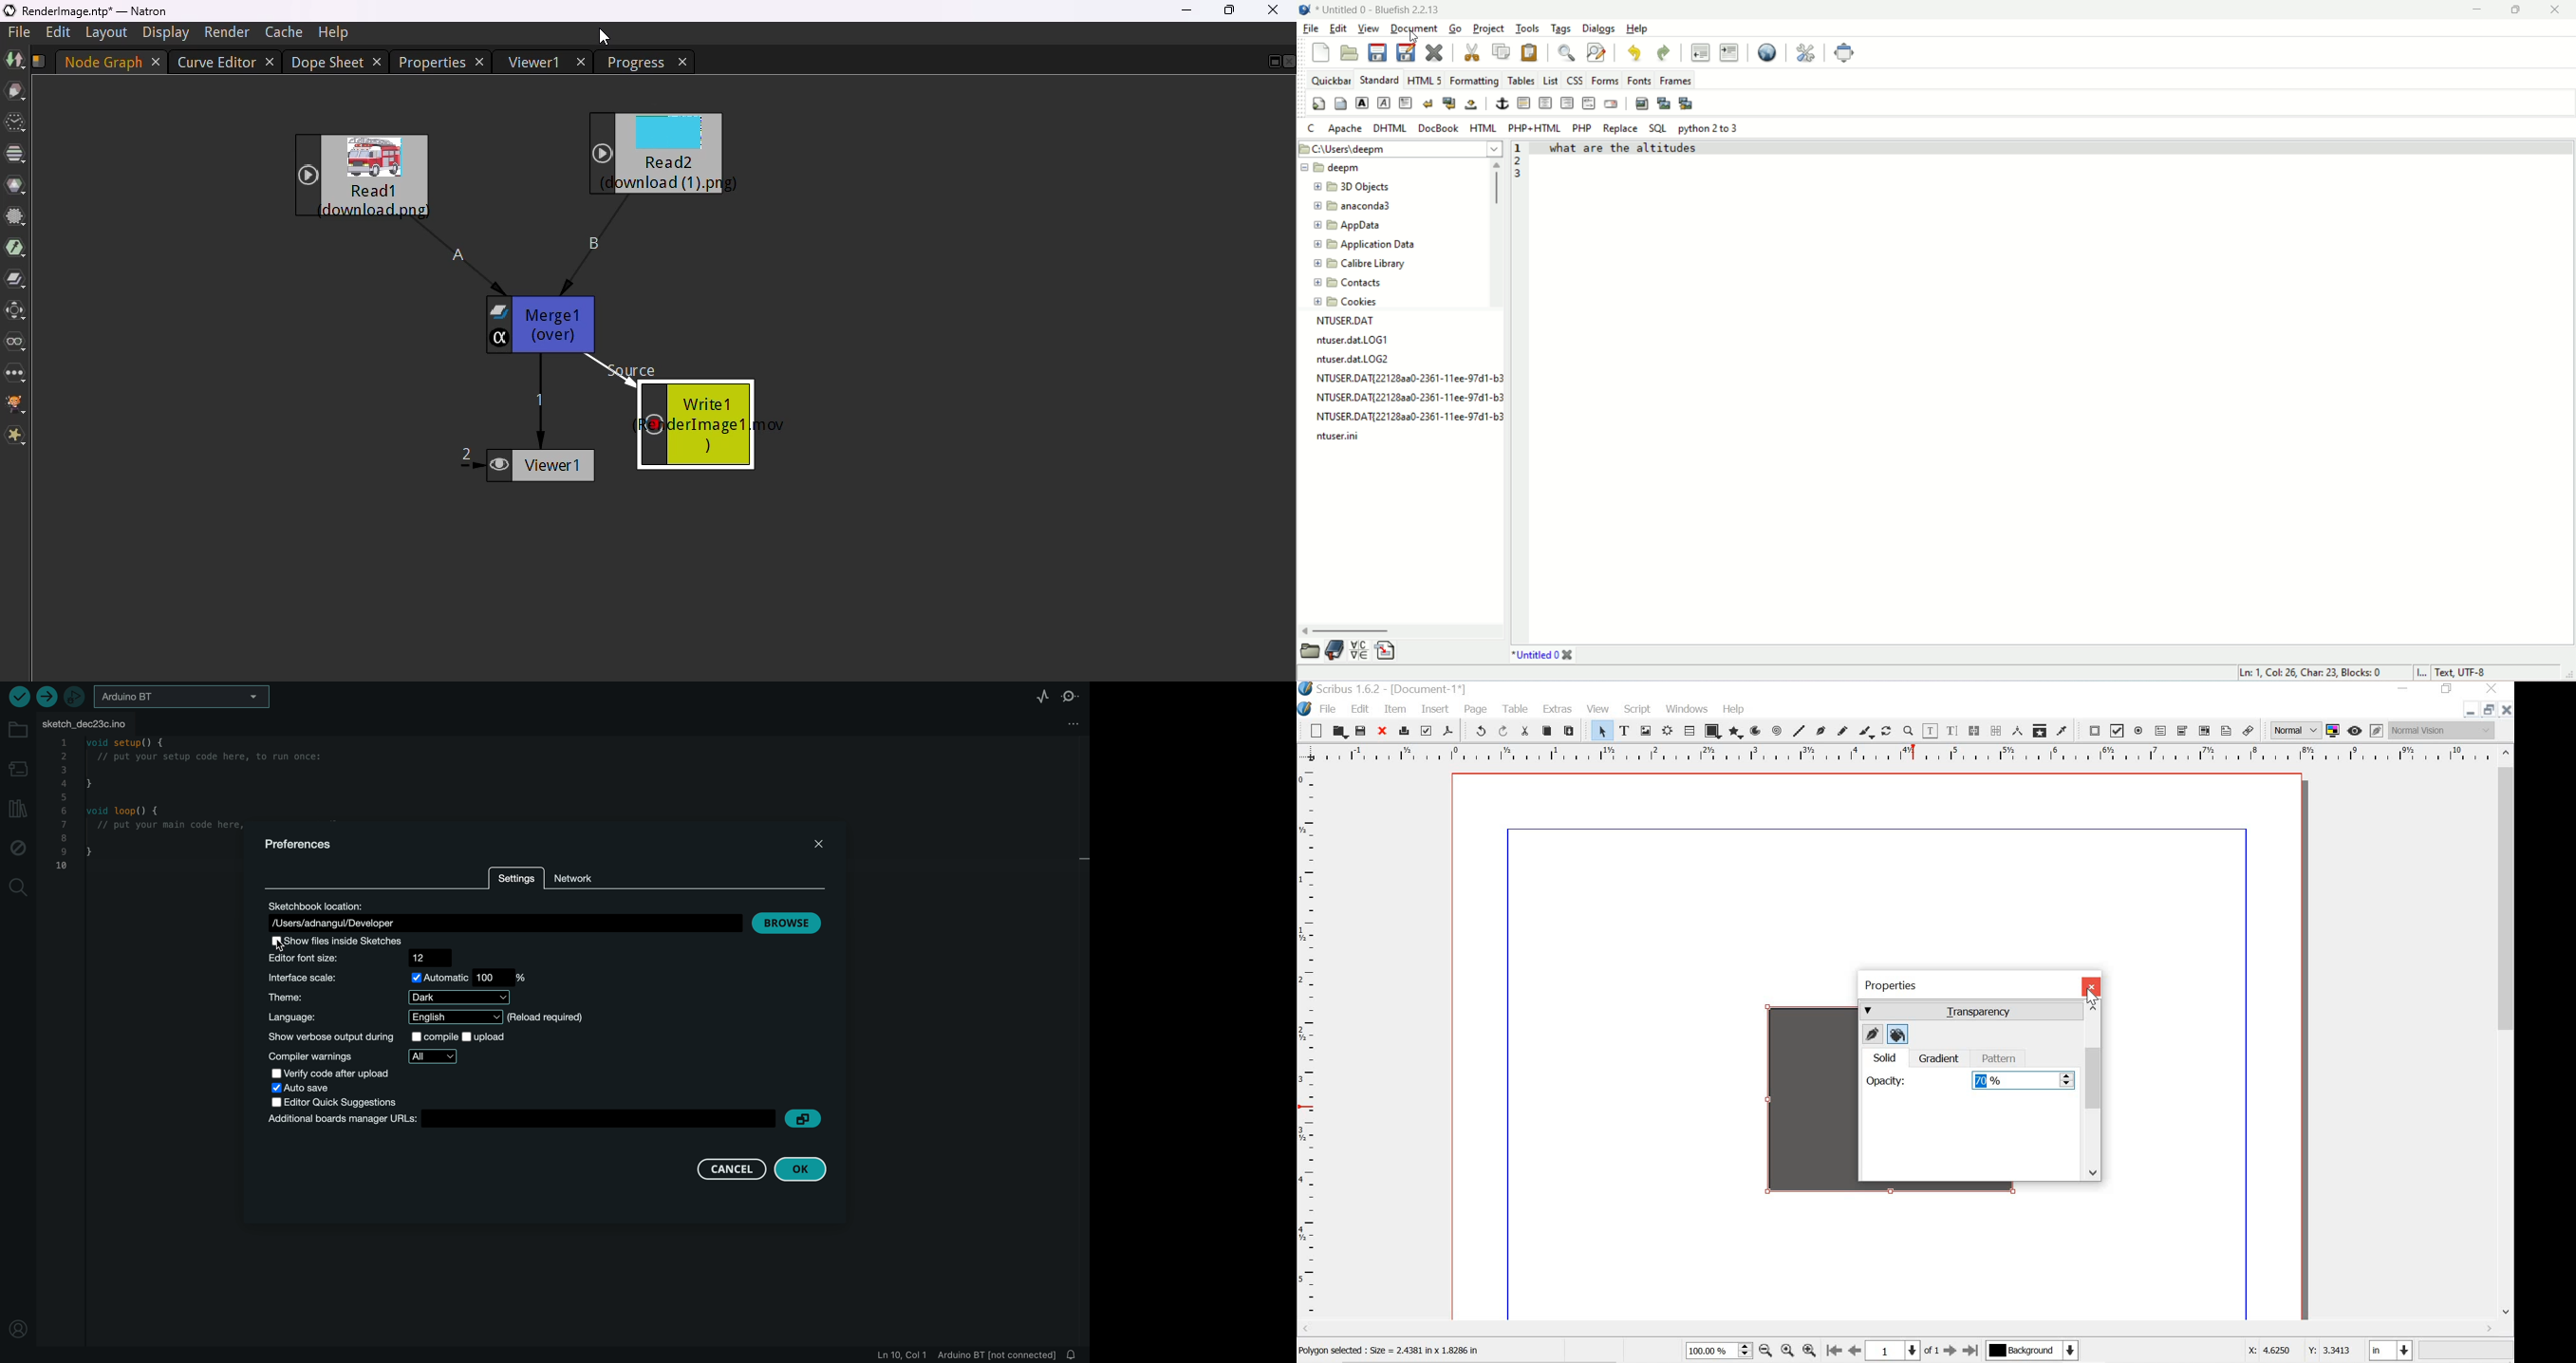 The image size is (2576, 1372). I want to click on open, so click(1350, 53).